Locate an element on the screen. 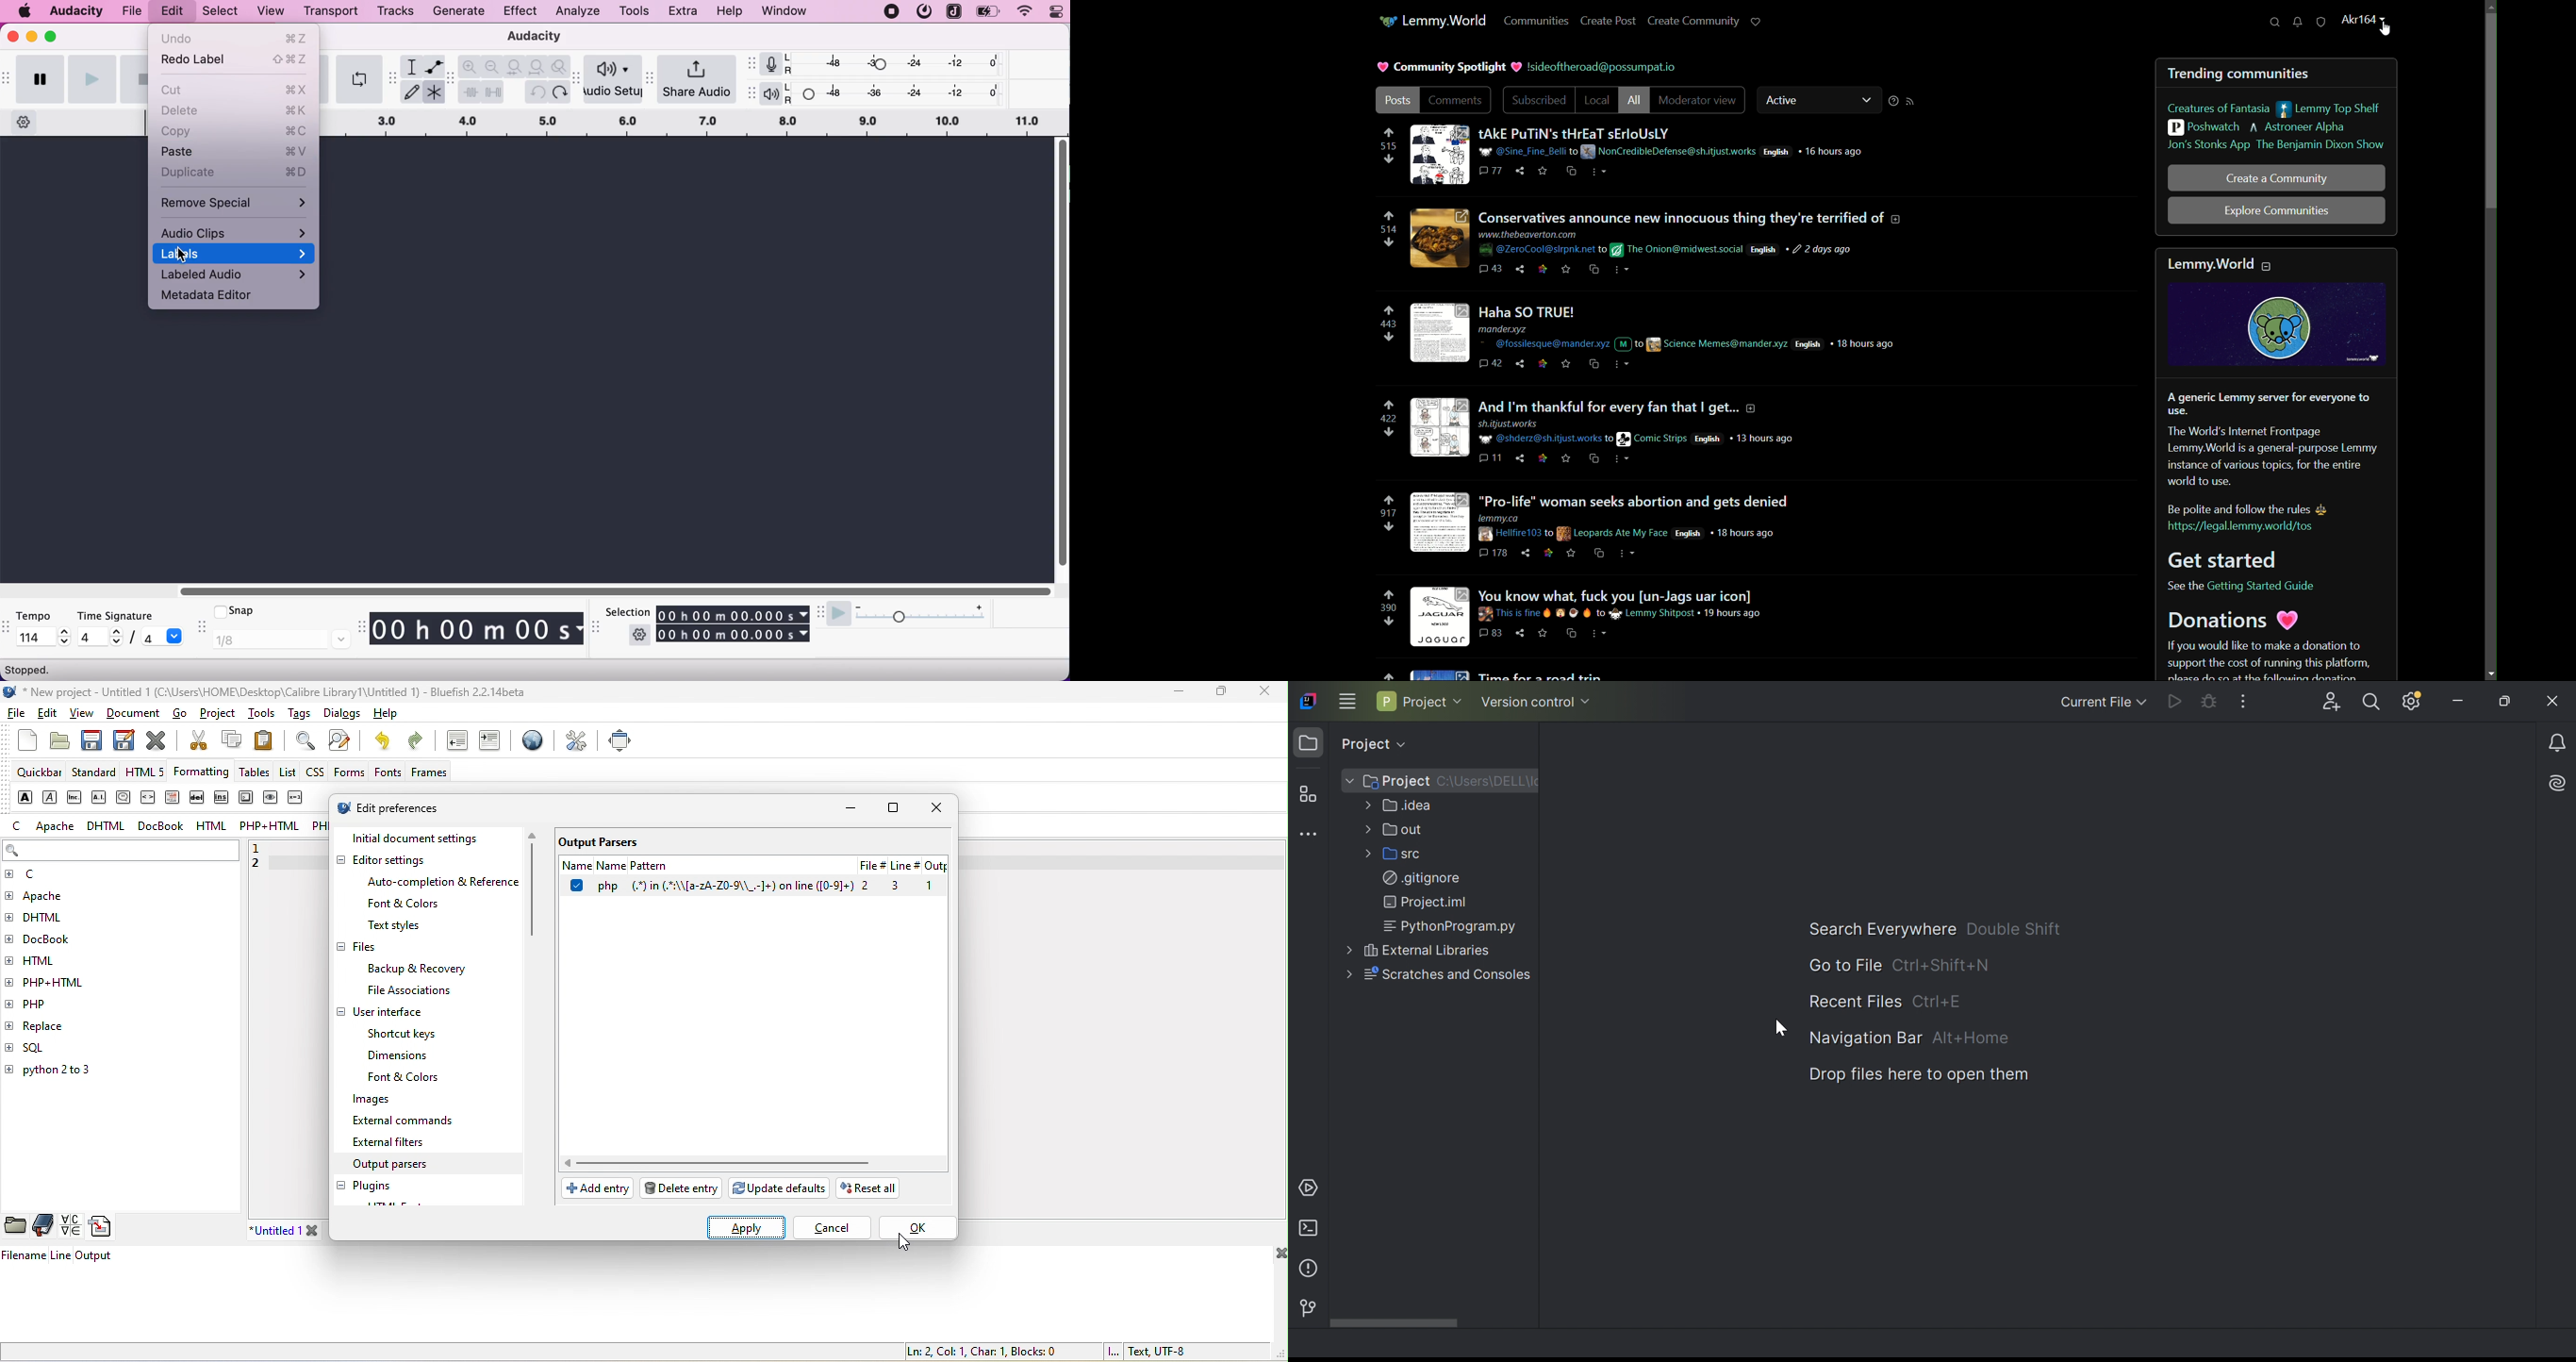 Image resolution: width=2576 pixels, height=1372 pixels. increase is located at coordinates (115, 632).